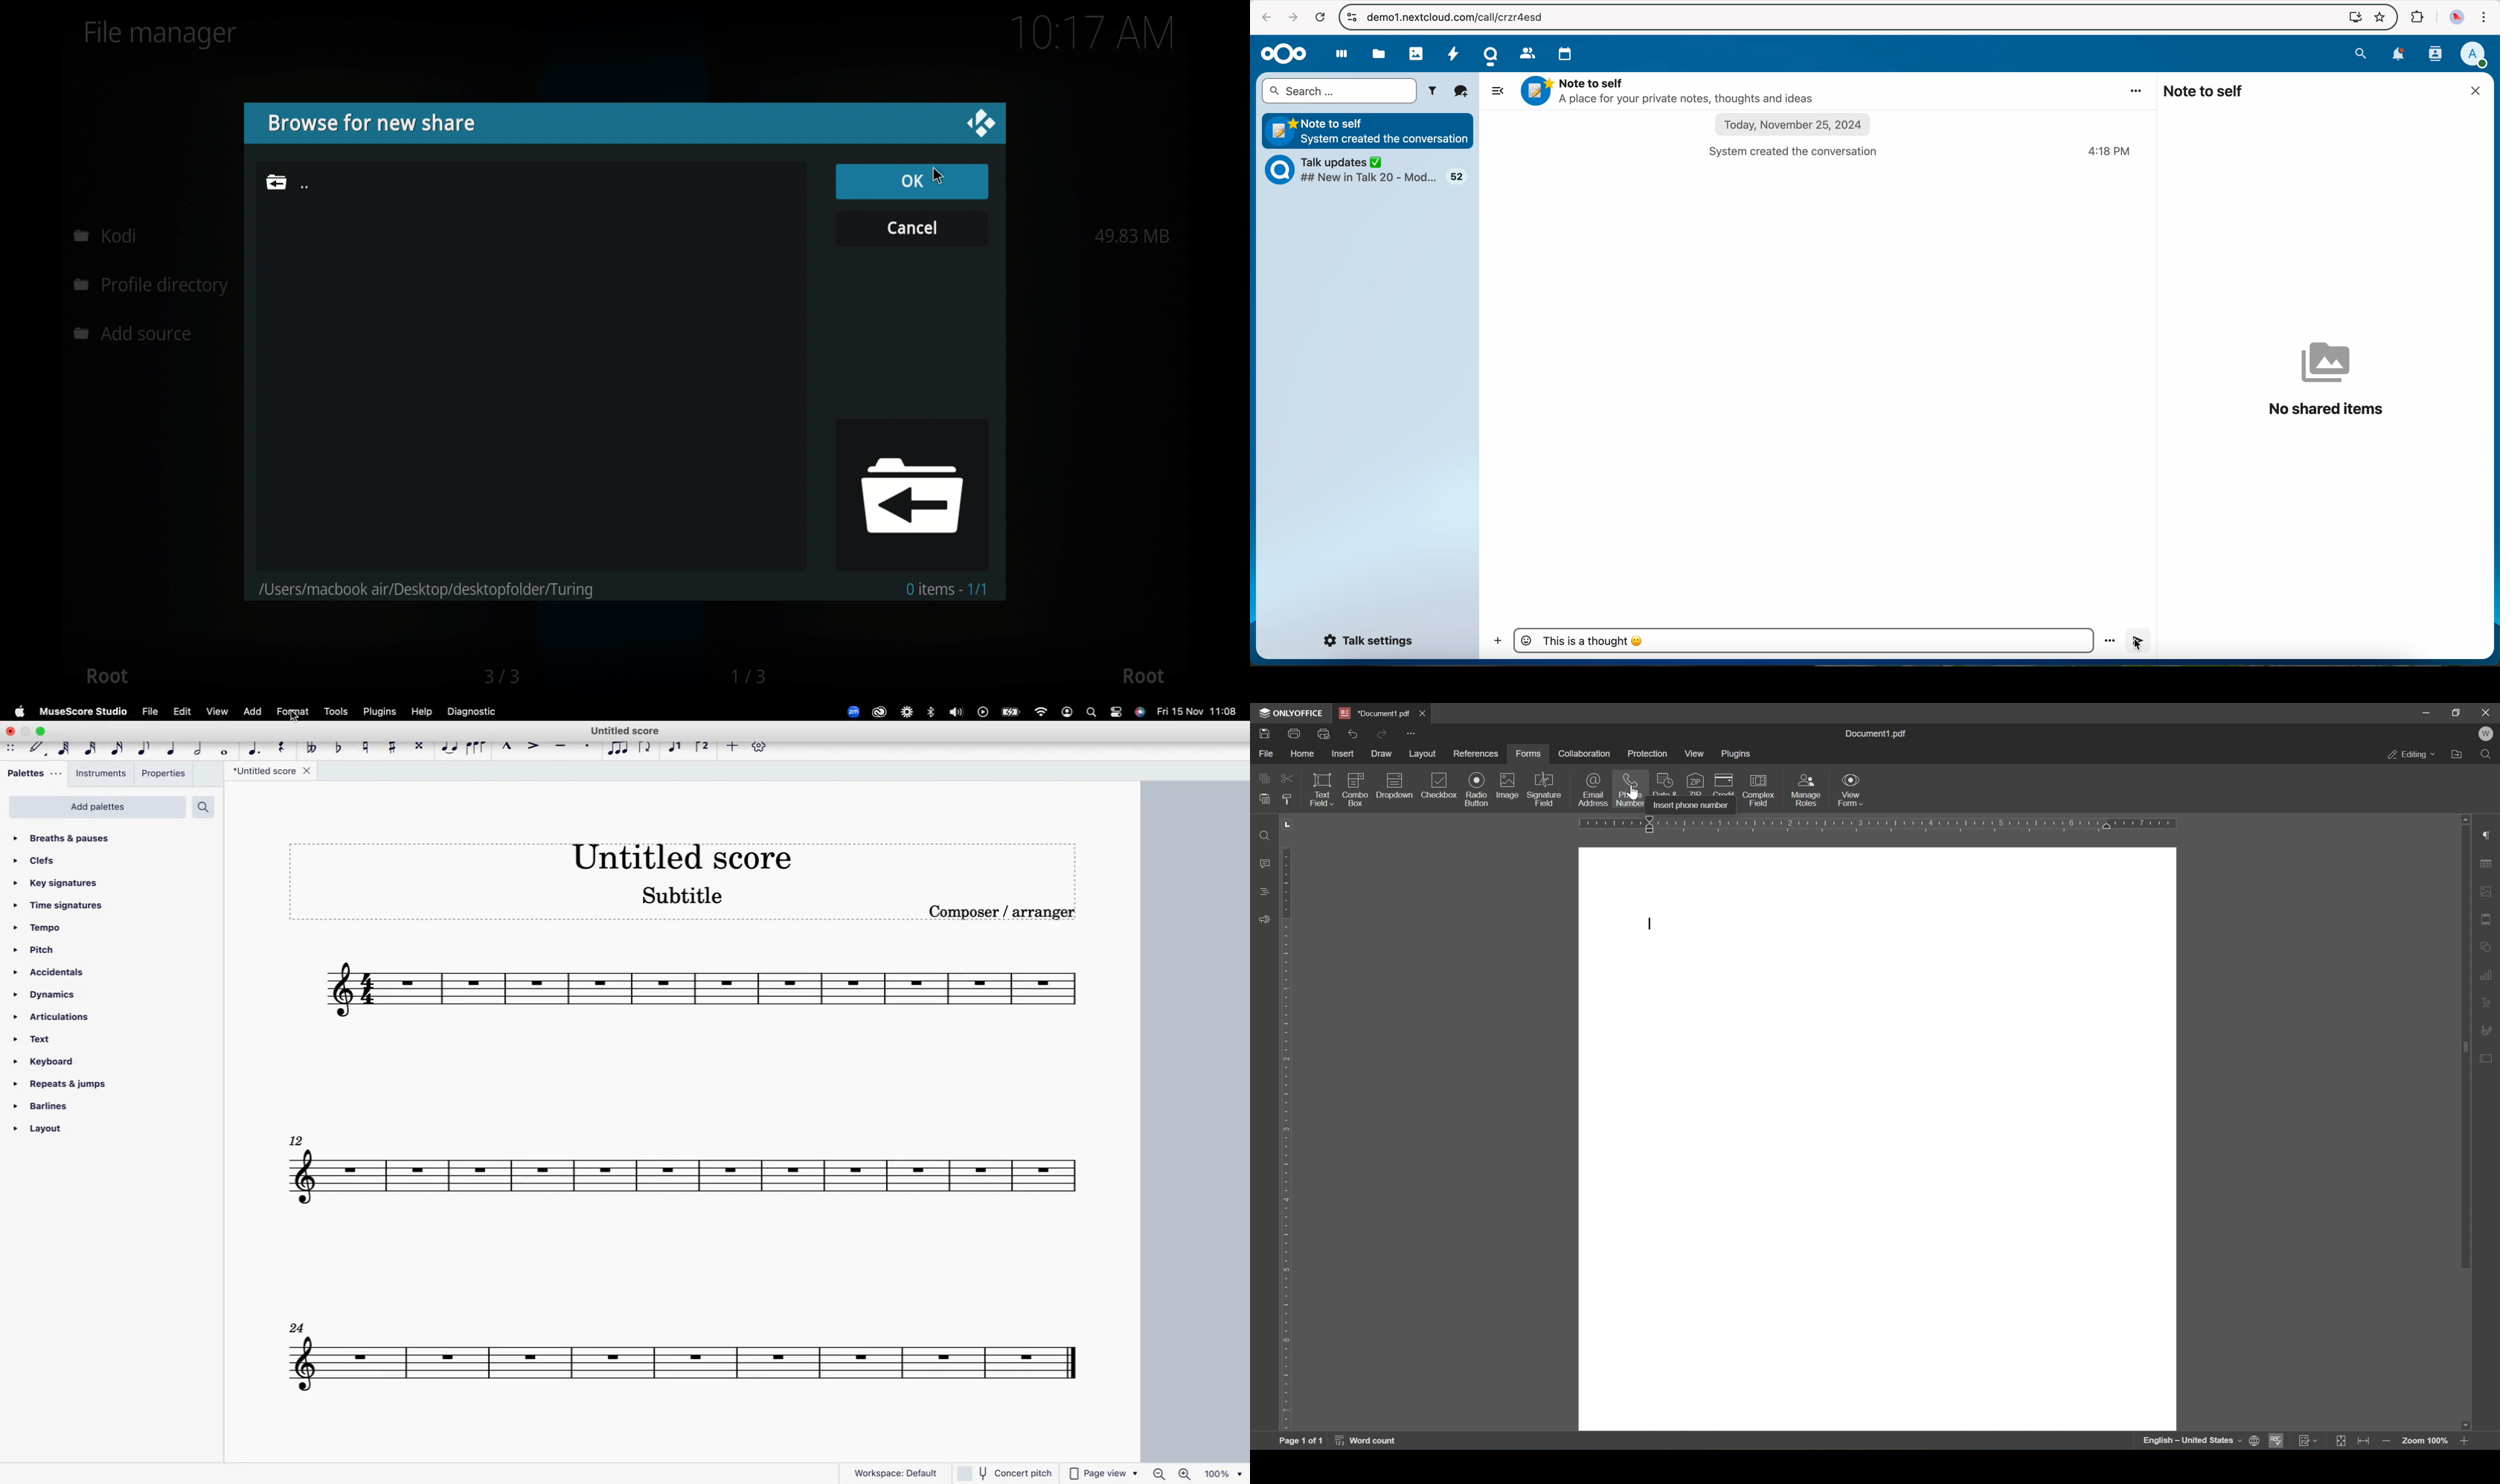 This screenshot has height=1484, width=2520. Describe the element at coordinates (1526, 640) in the screenshot. I see `emojis` at that location.